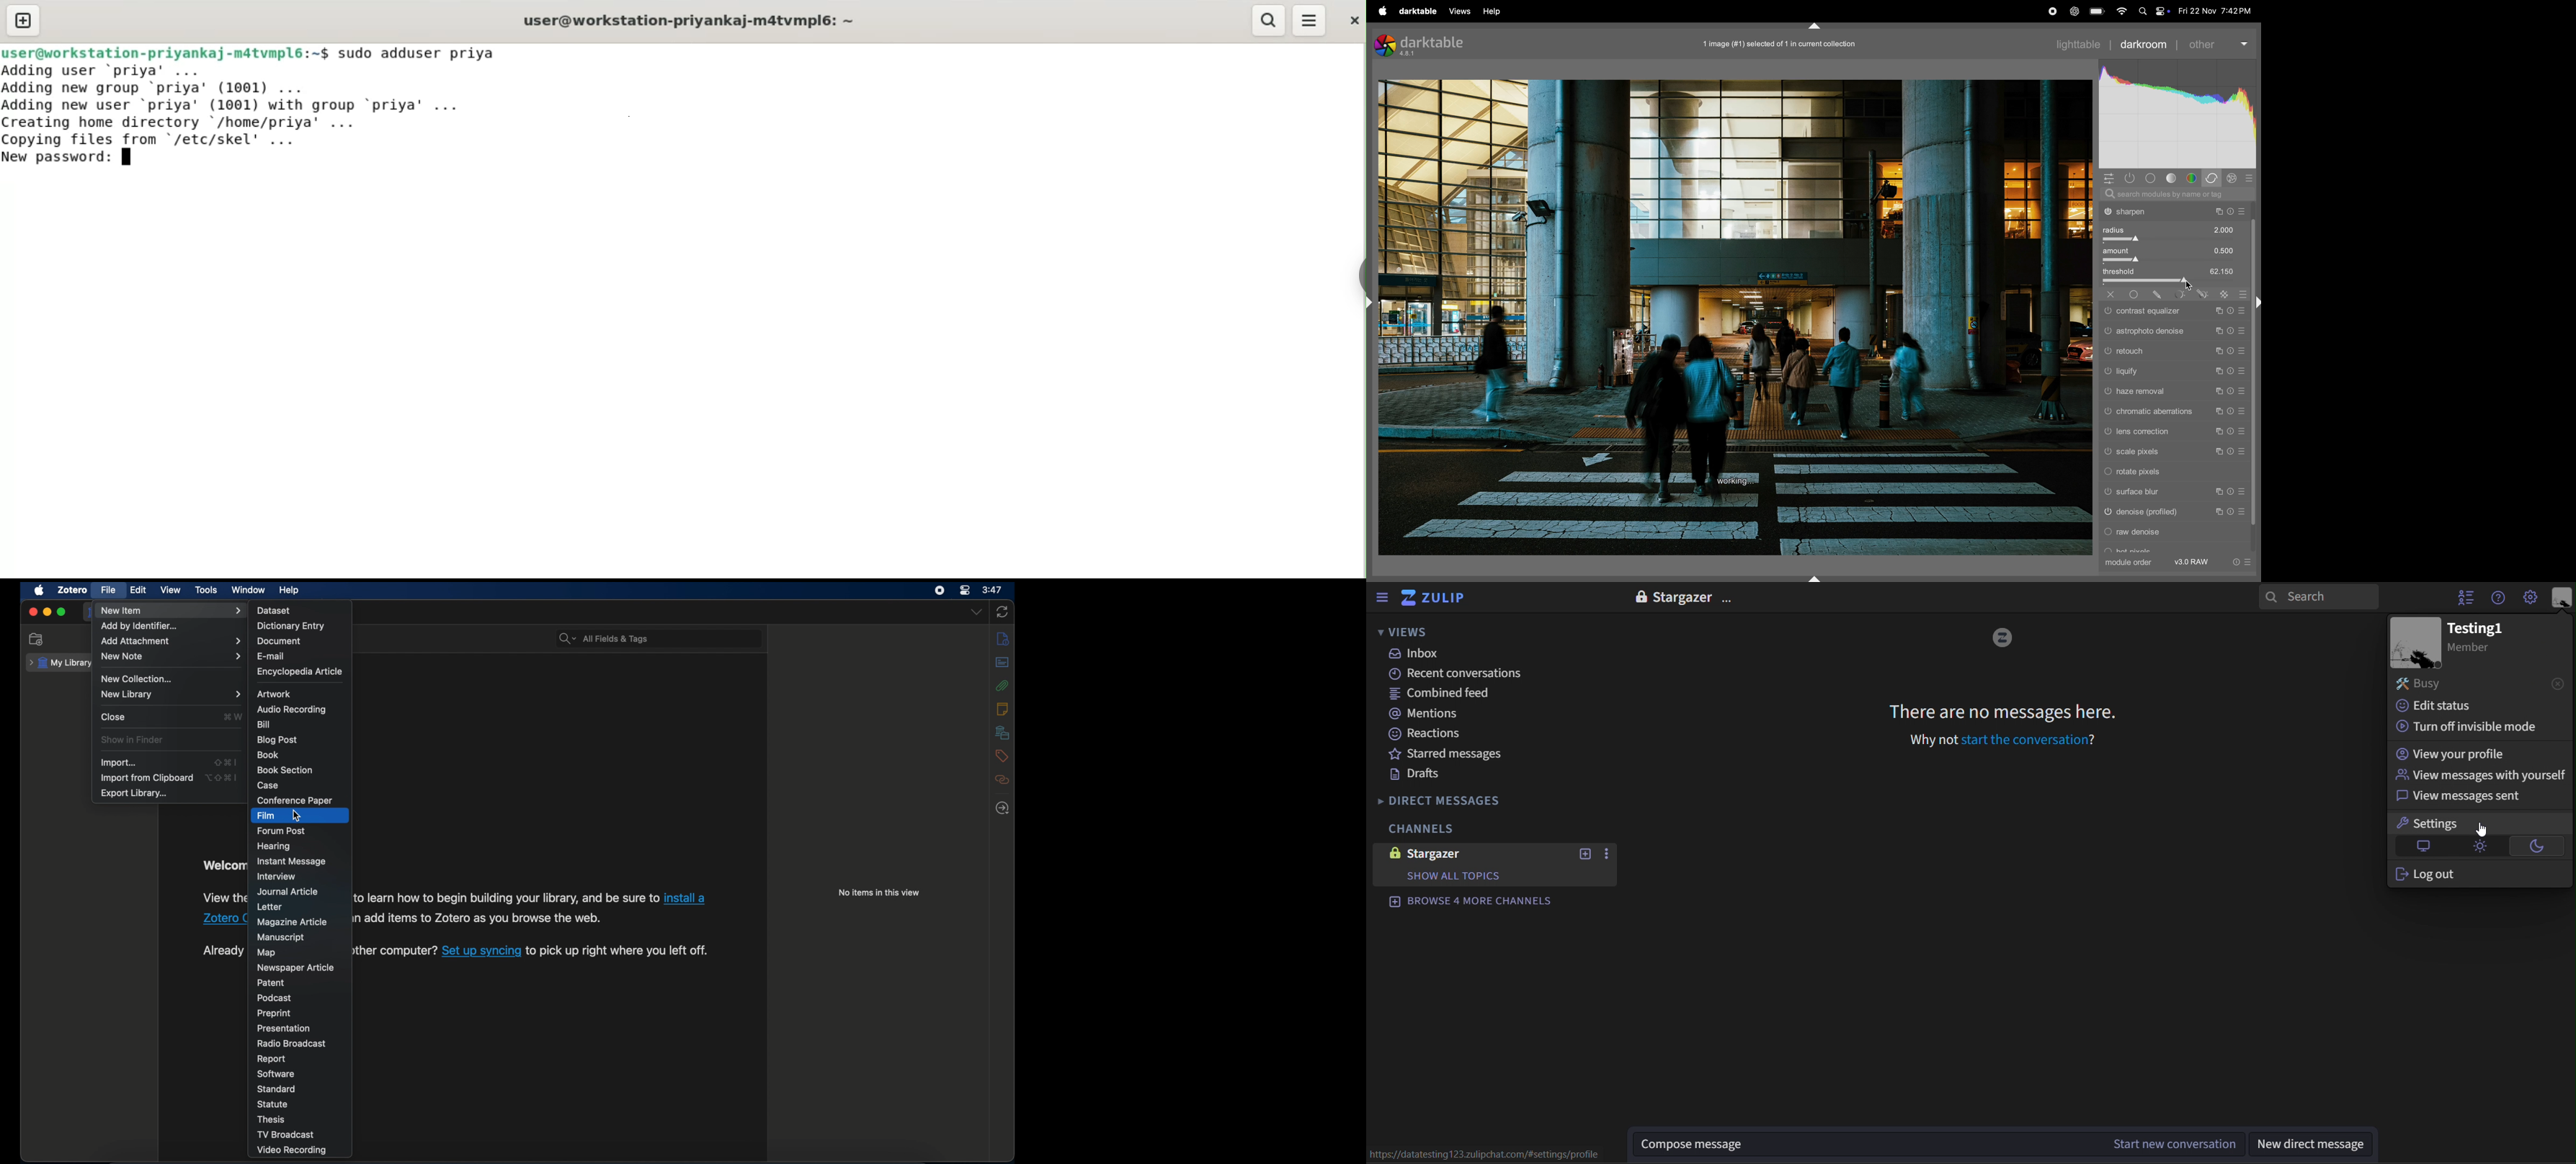 Image resolution: width=2576 pixels, height=1176 pixels. Describe the element at coordinates (966, 591) in the screenshot. I see `control center` at that location.